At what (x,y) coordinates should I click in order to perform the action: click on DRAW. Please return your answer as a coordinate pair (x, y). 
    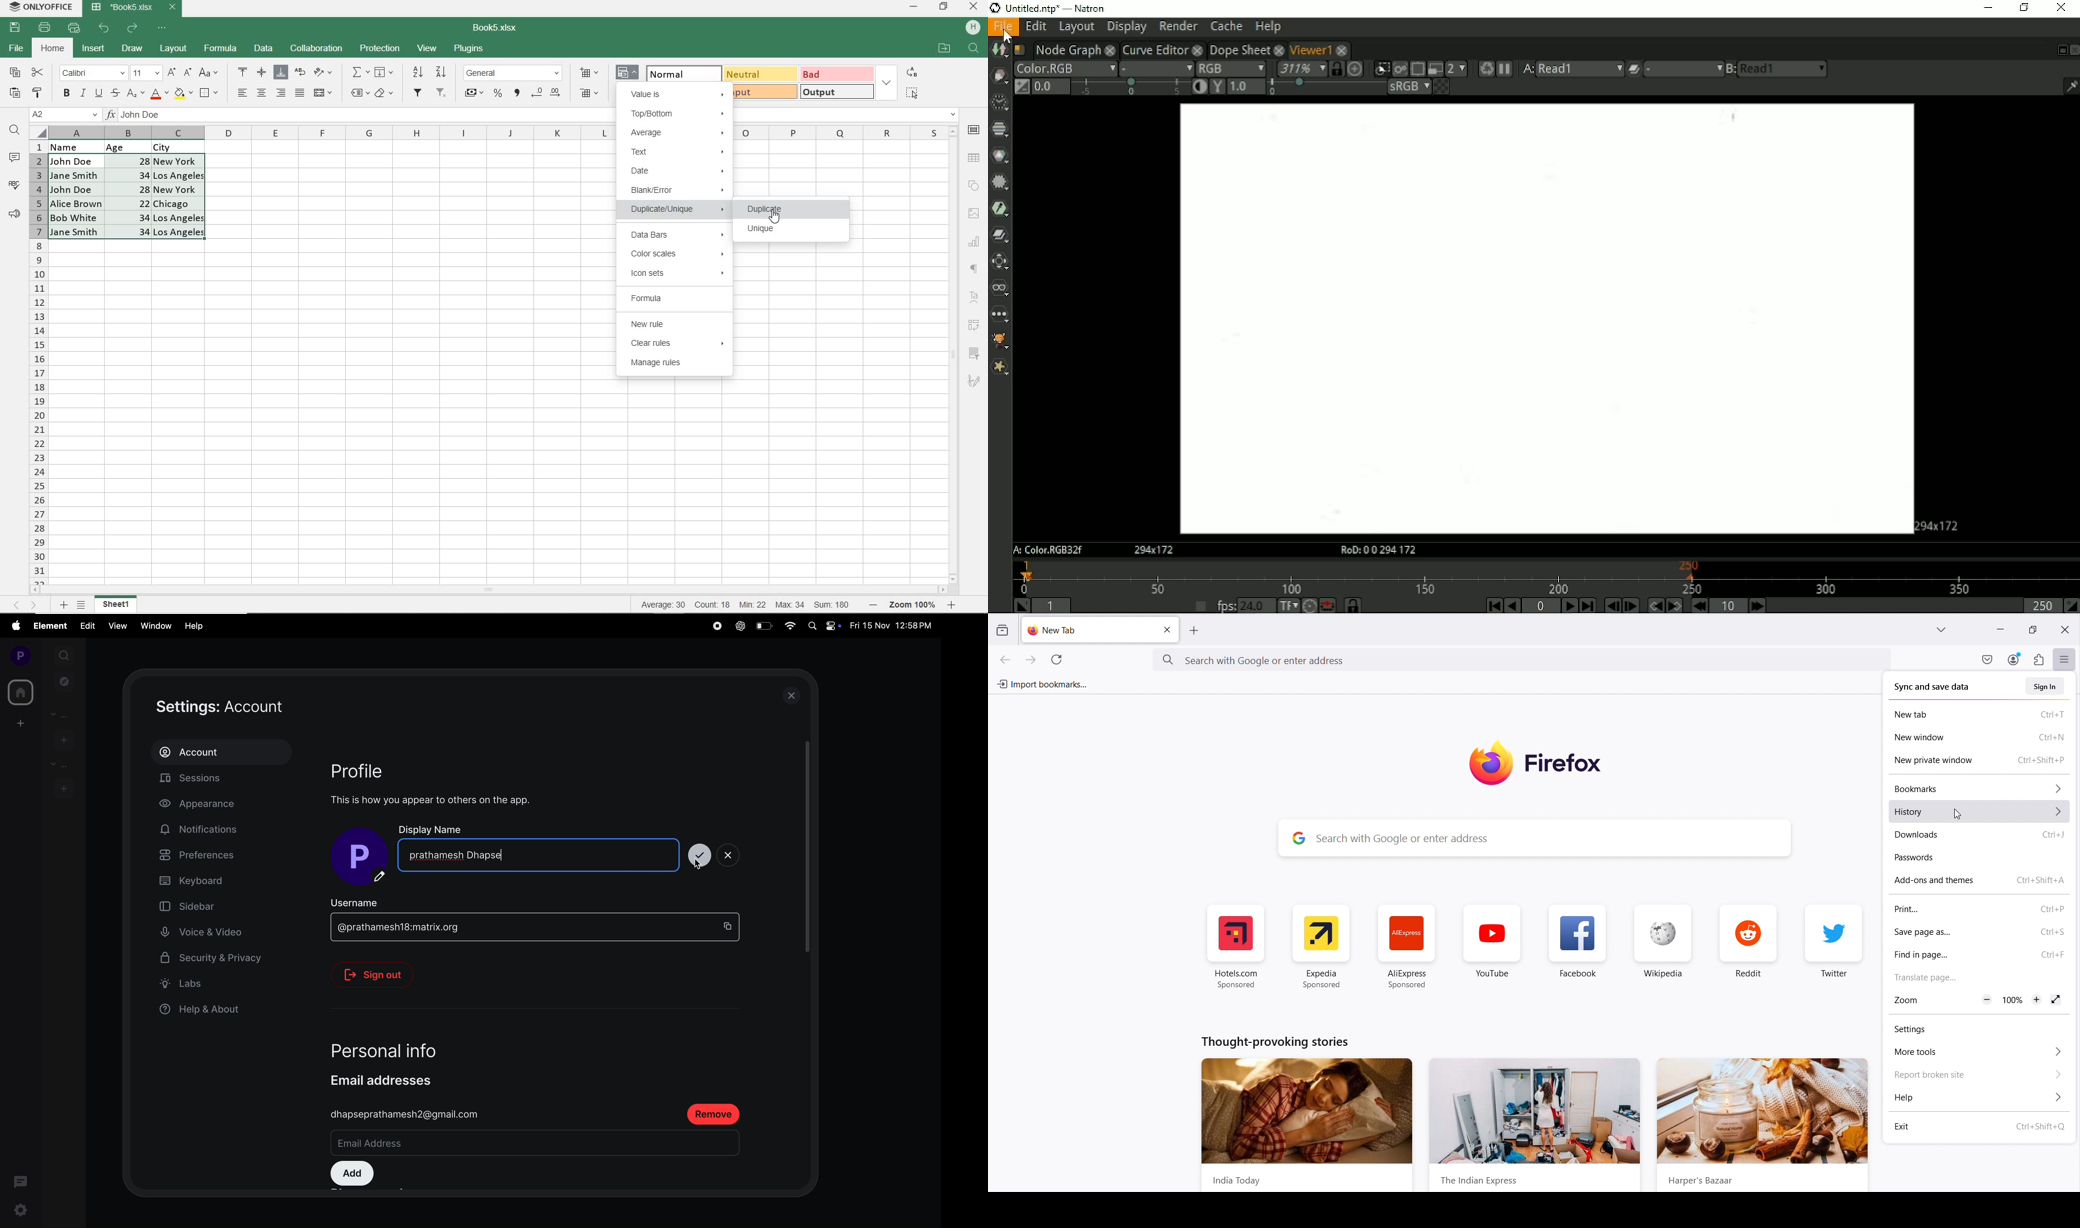
    Looking at the image, I should click on (133, 48).